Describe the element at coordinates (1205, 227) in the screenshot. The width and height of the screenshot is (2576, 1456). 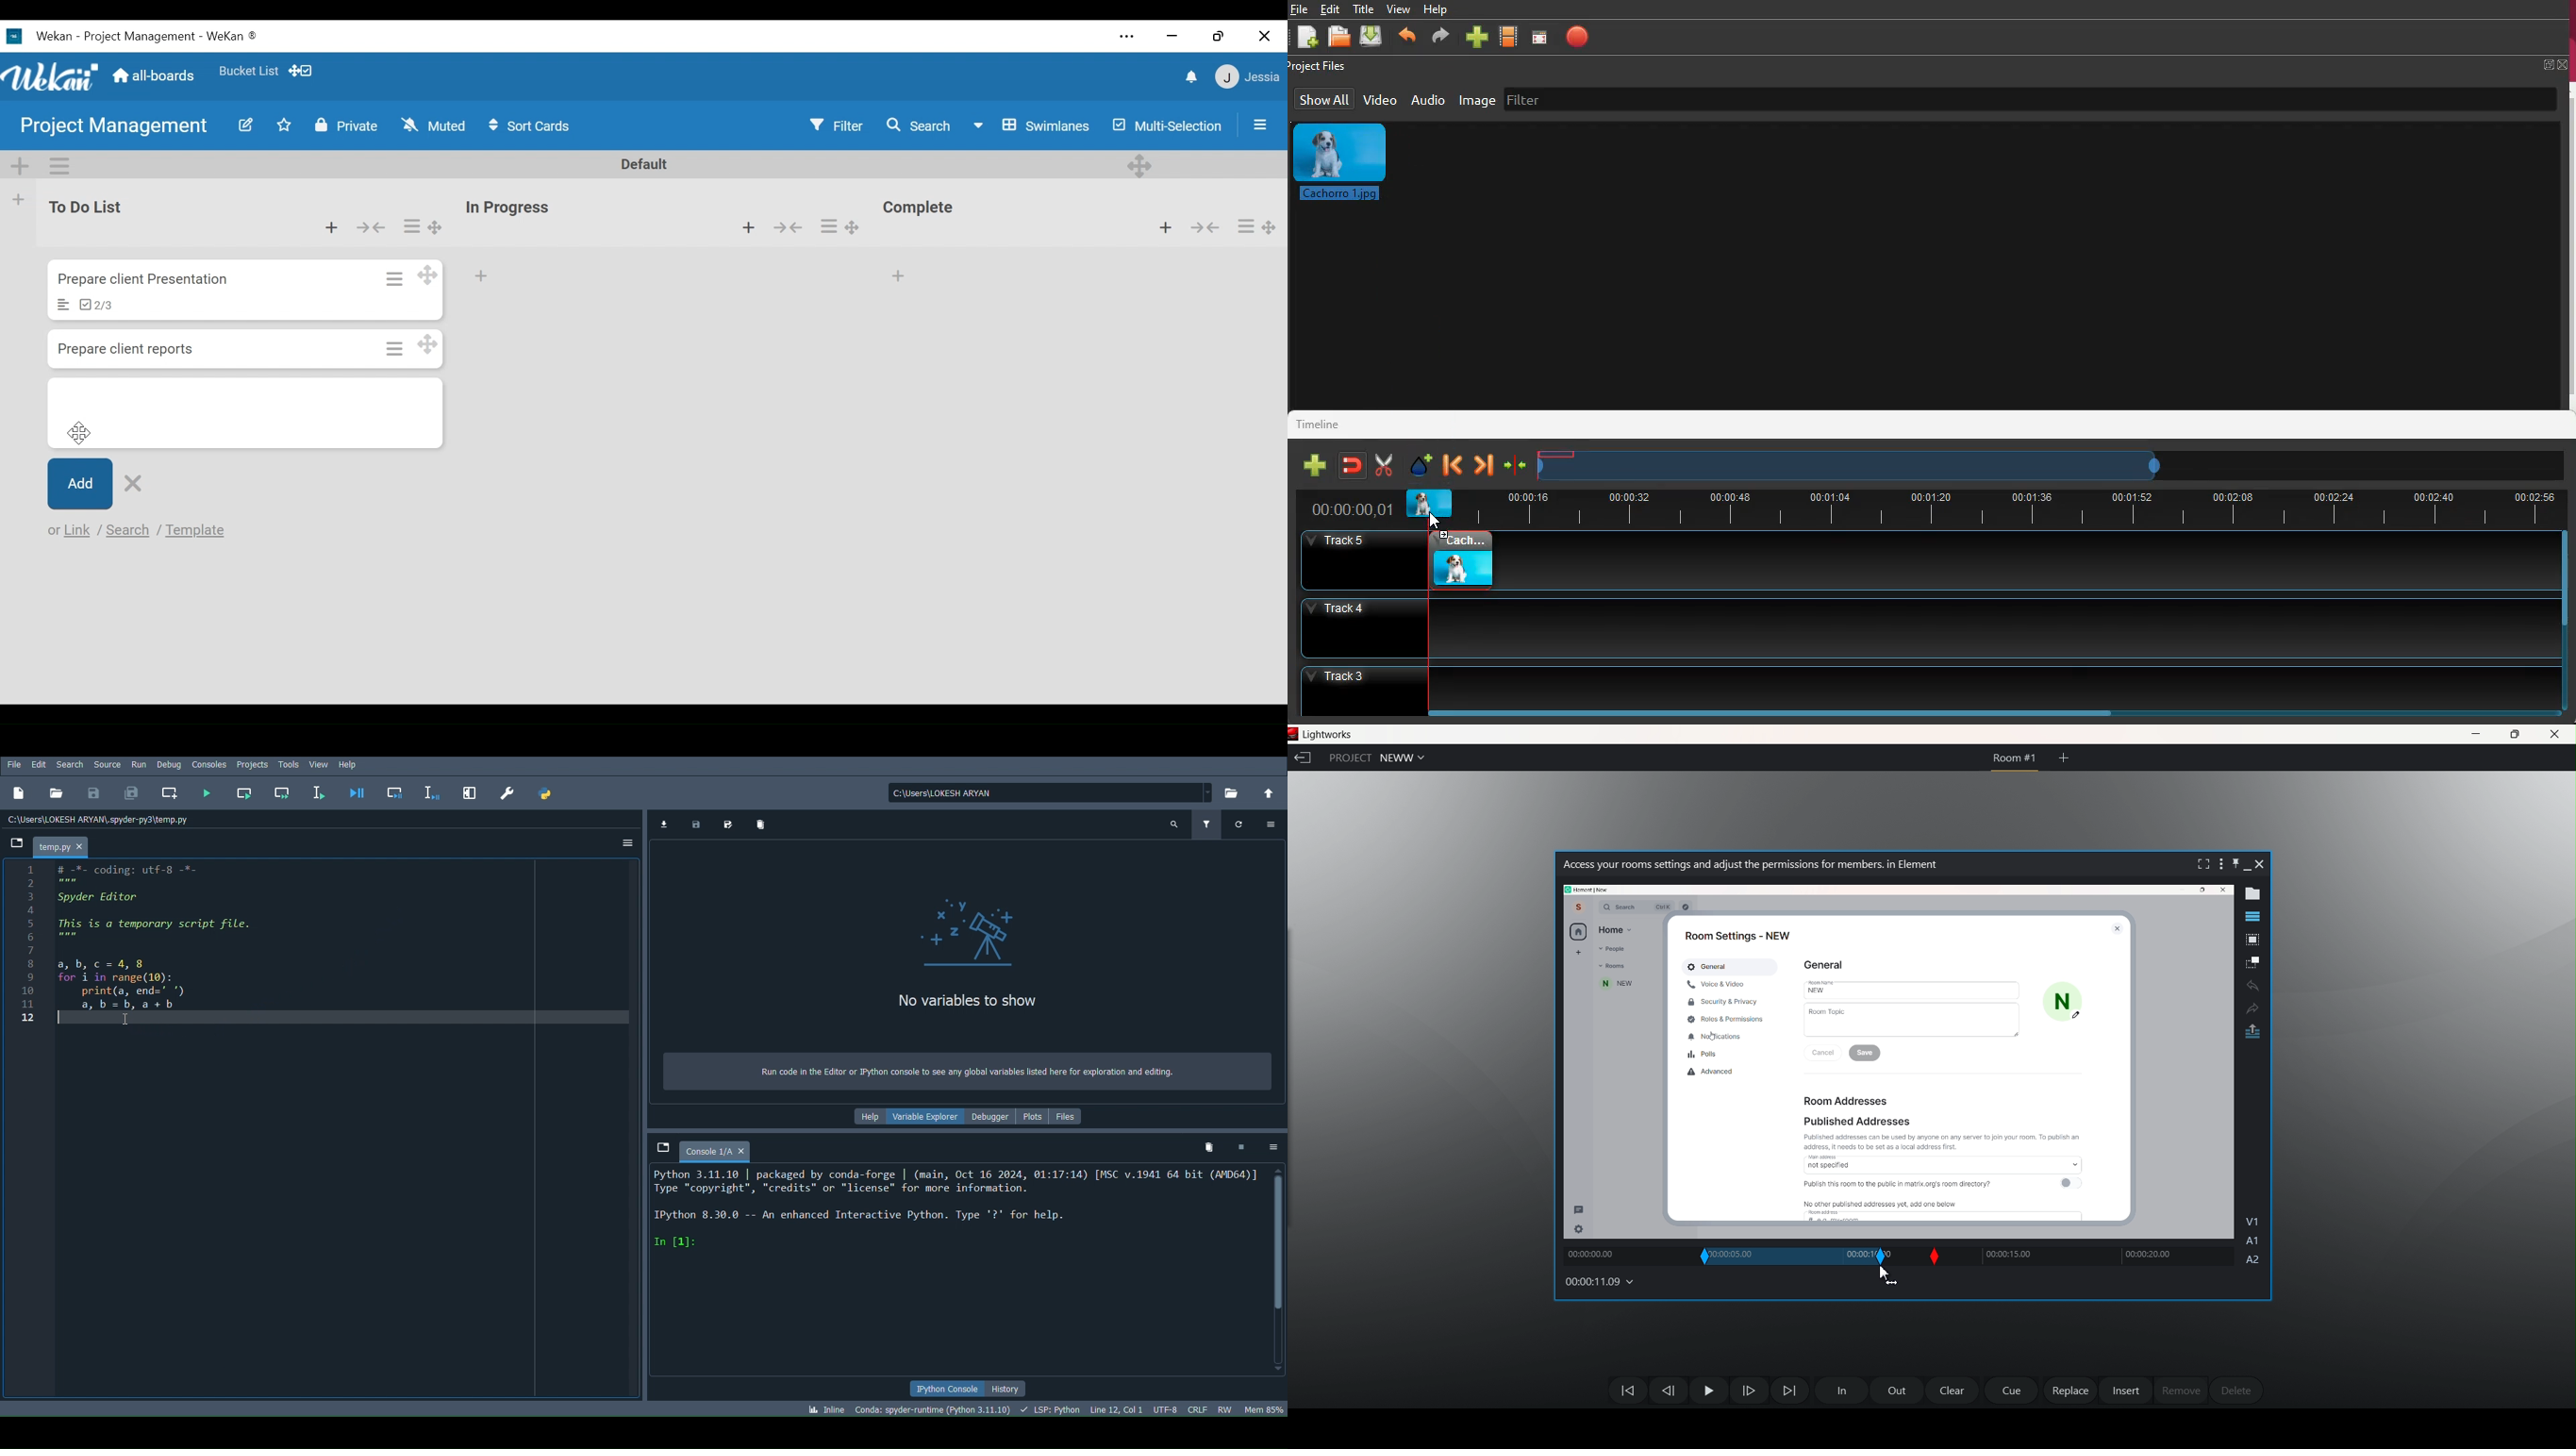
I see `Collapse ` at that location.